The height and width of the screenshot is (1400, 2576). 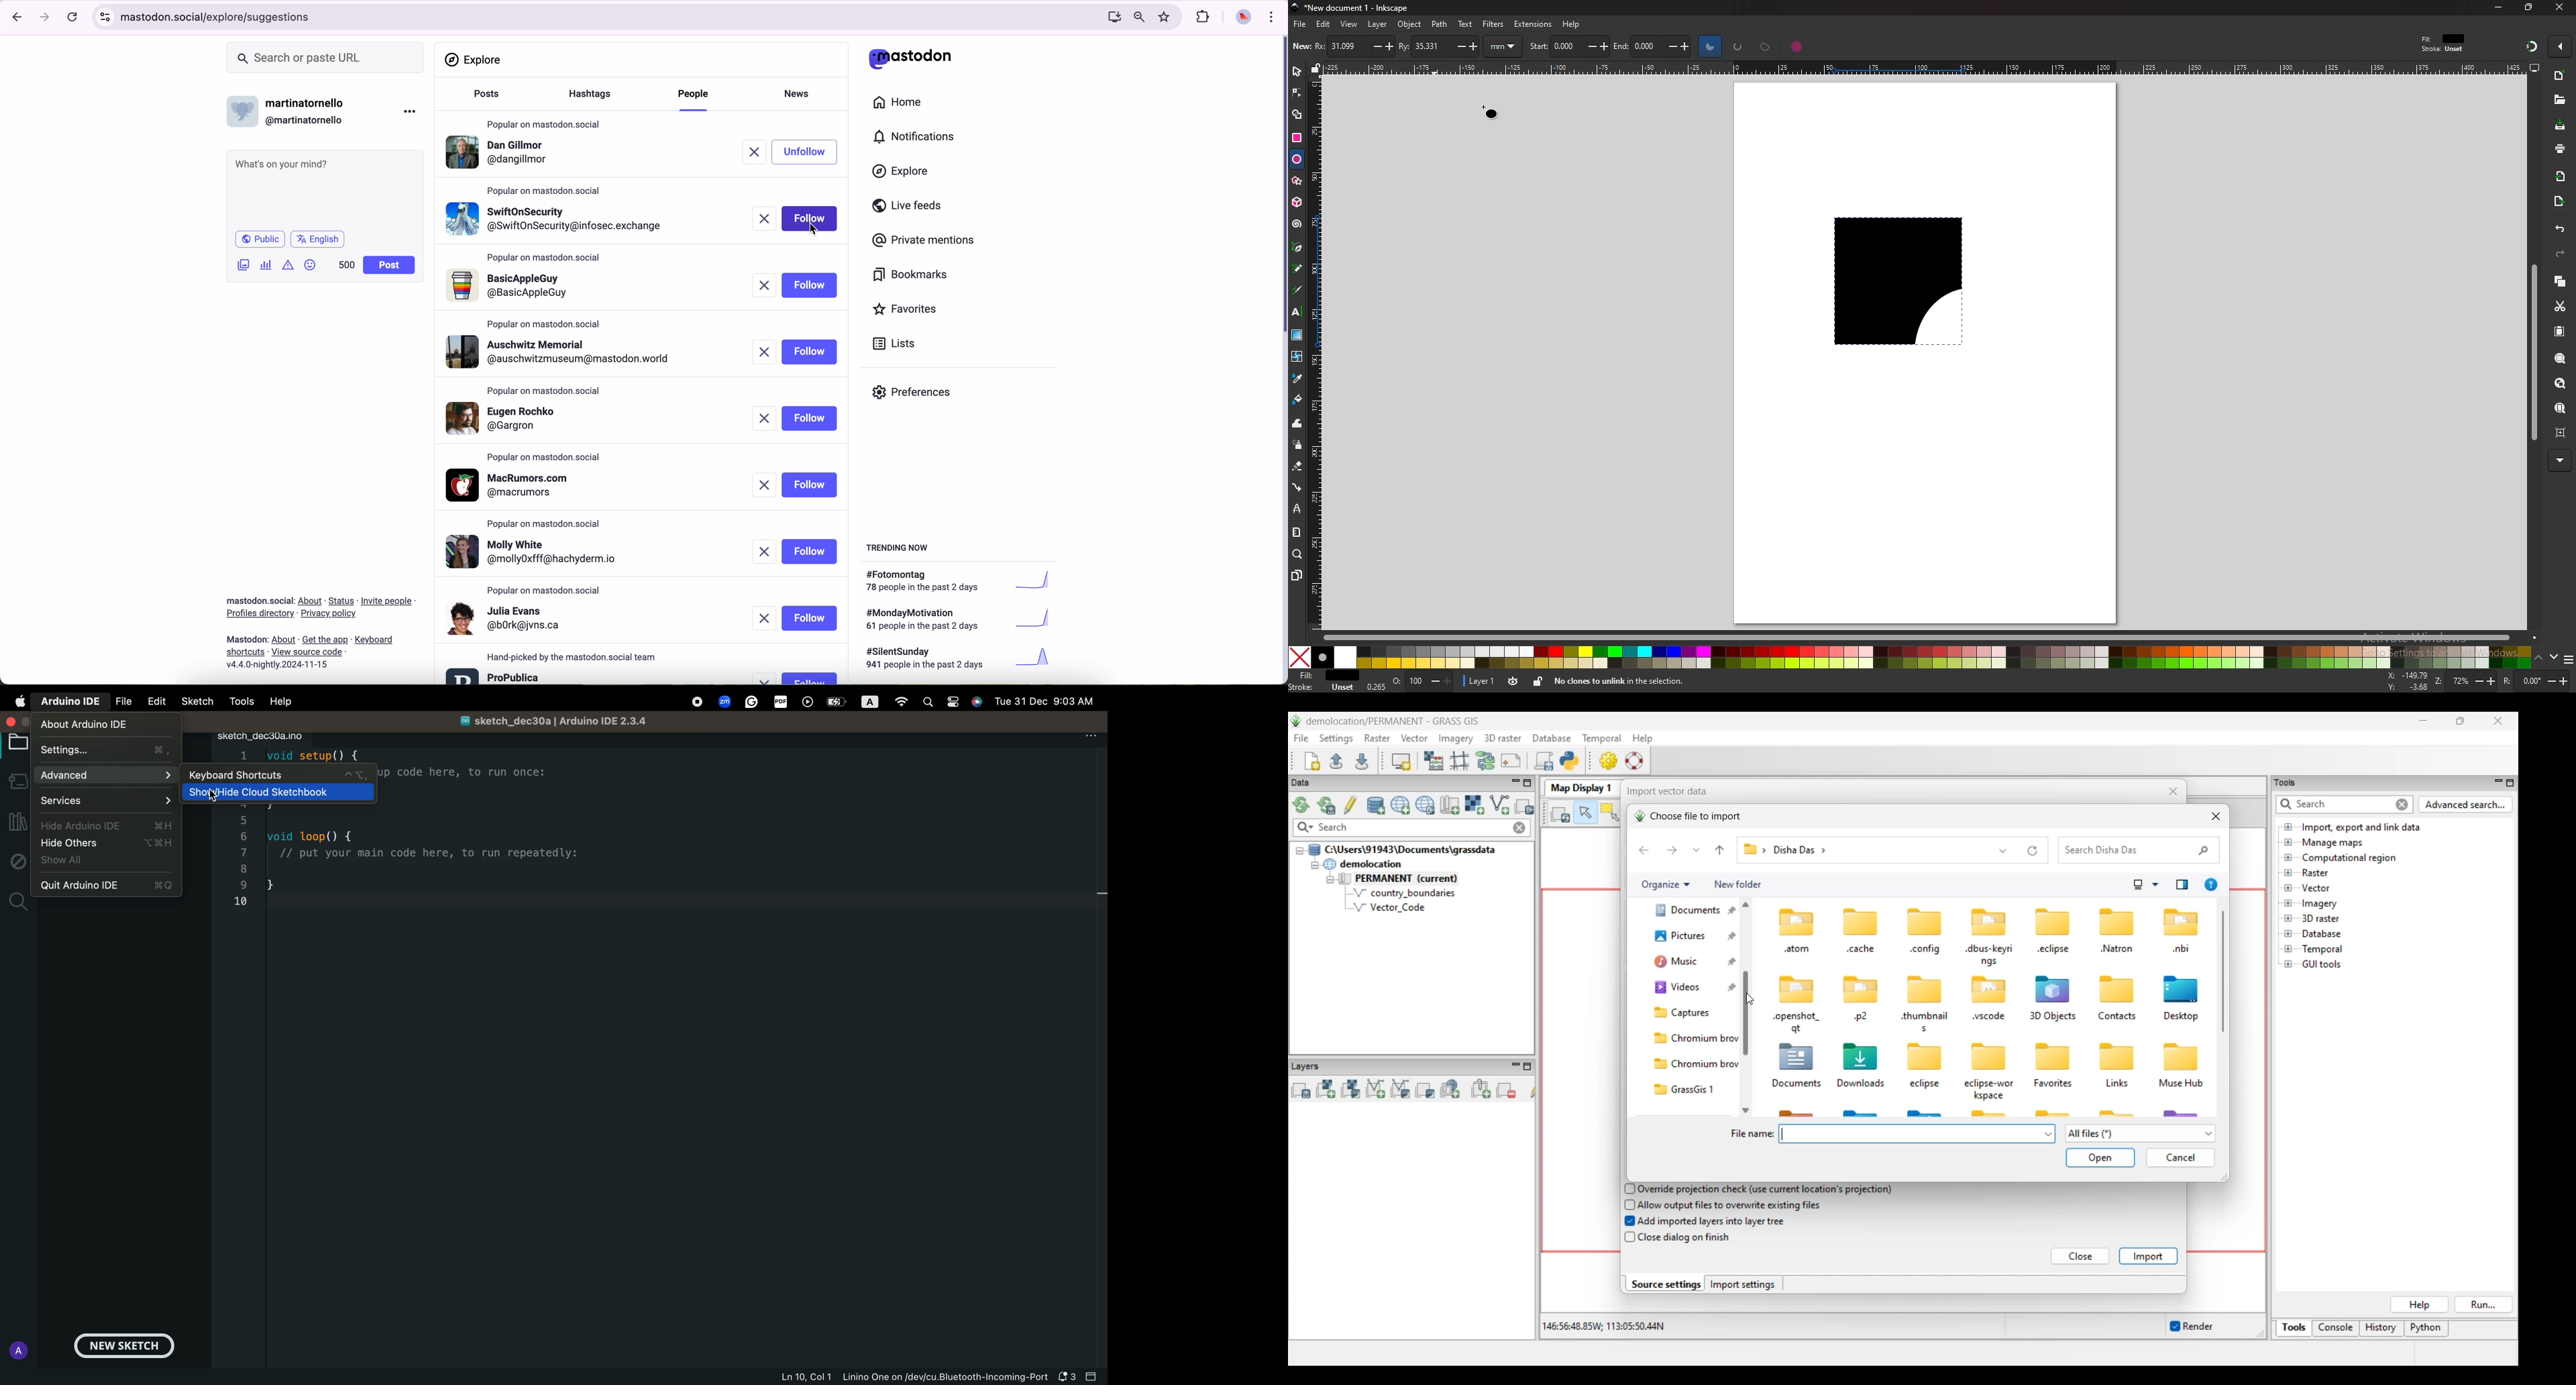 I want to click on info, so click(x=1623, y=683).